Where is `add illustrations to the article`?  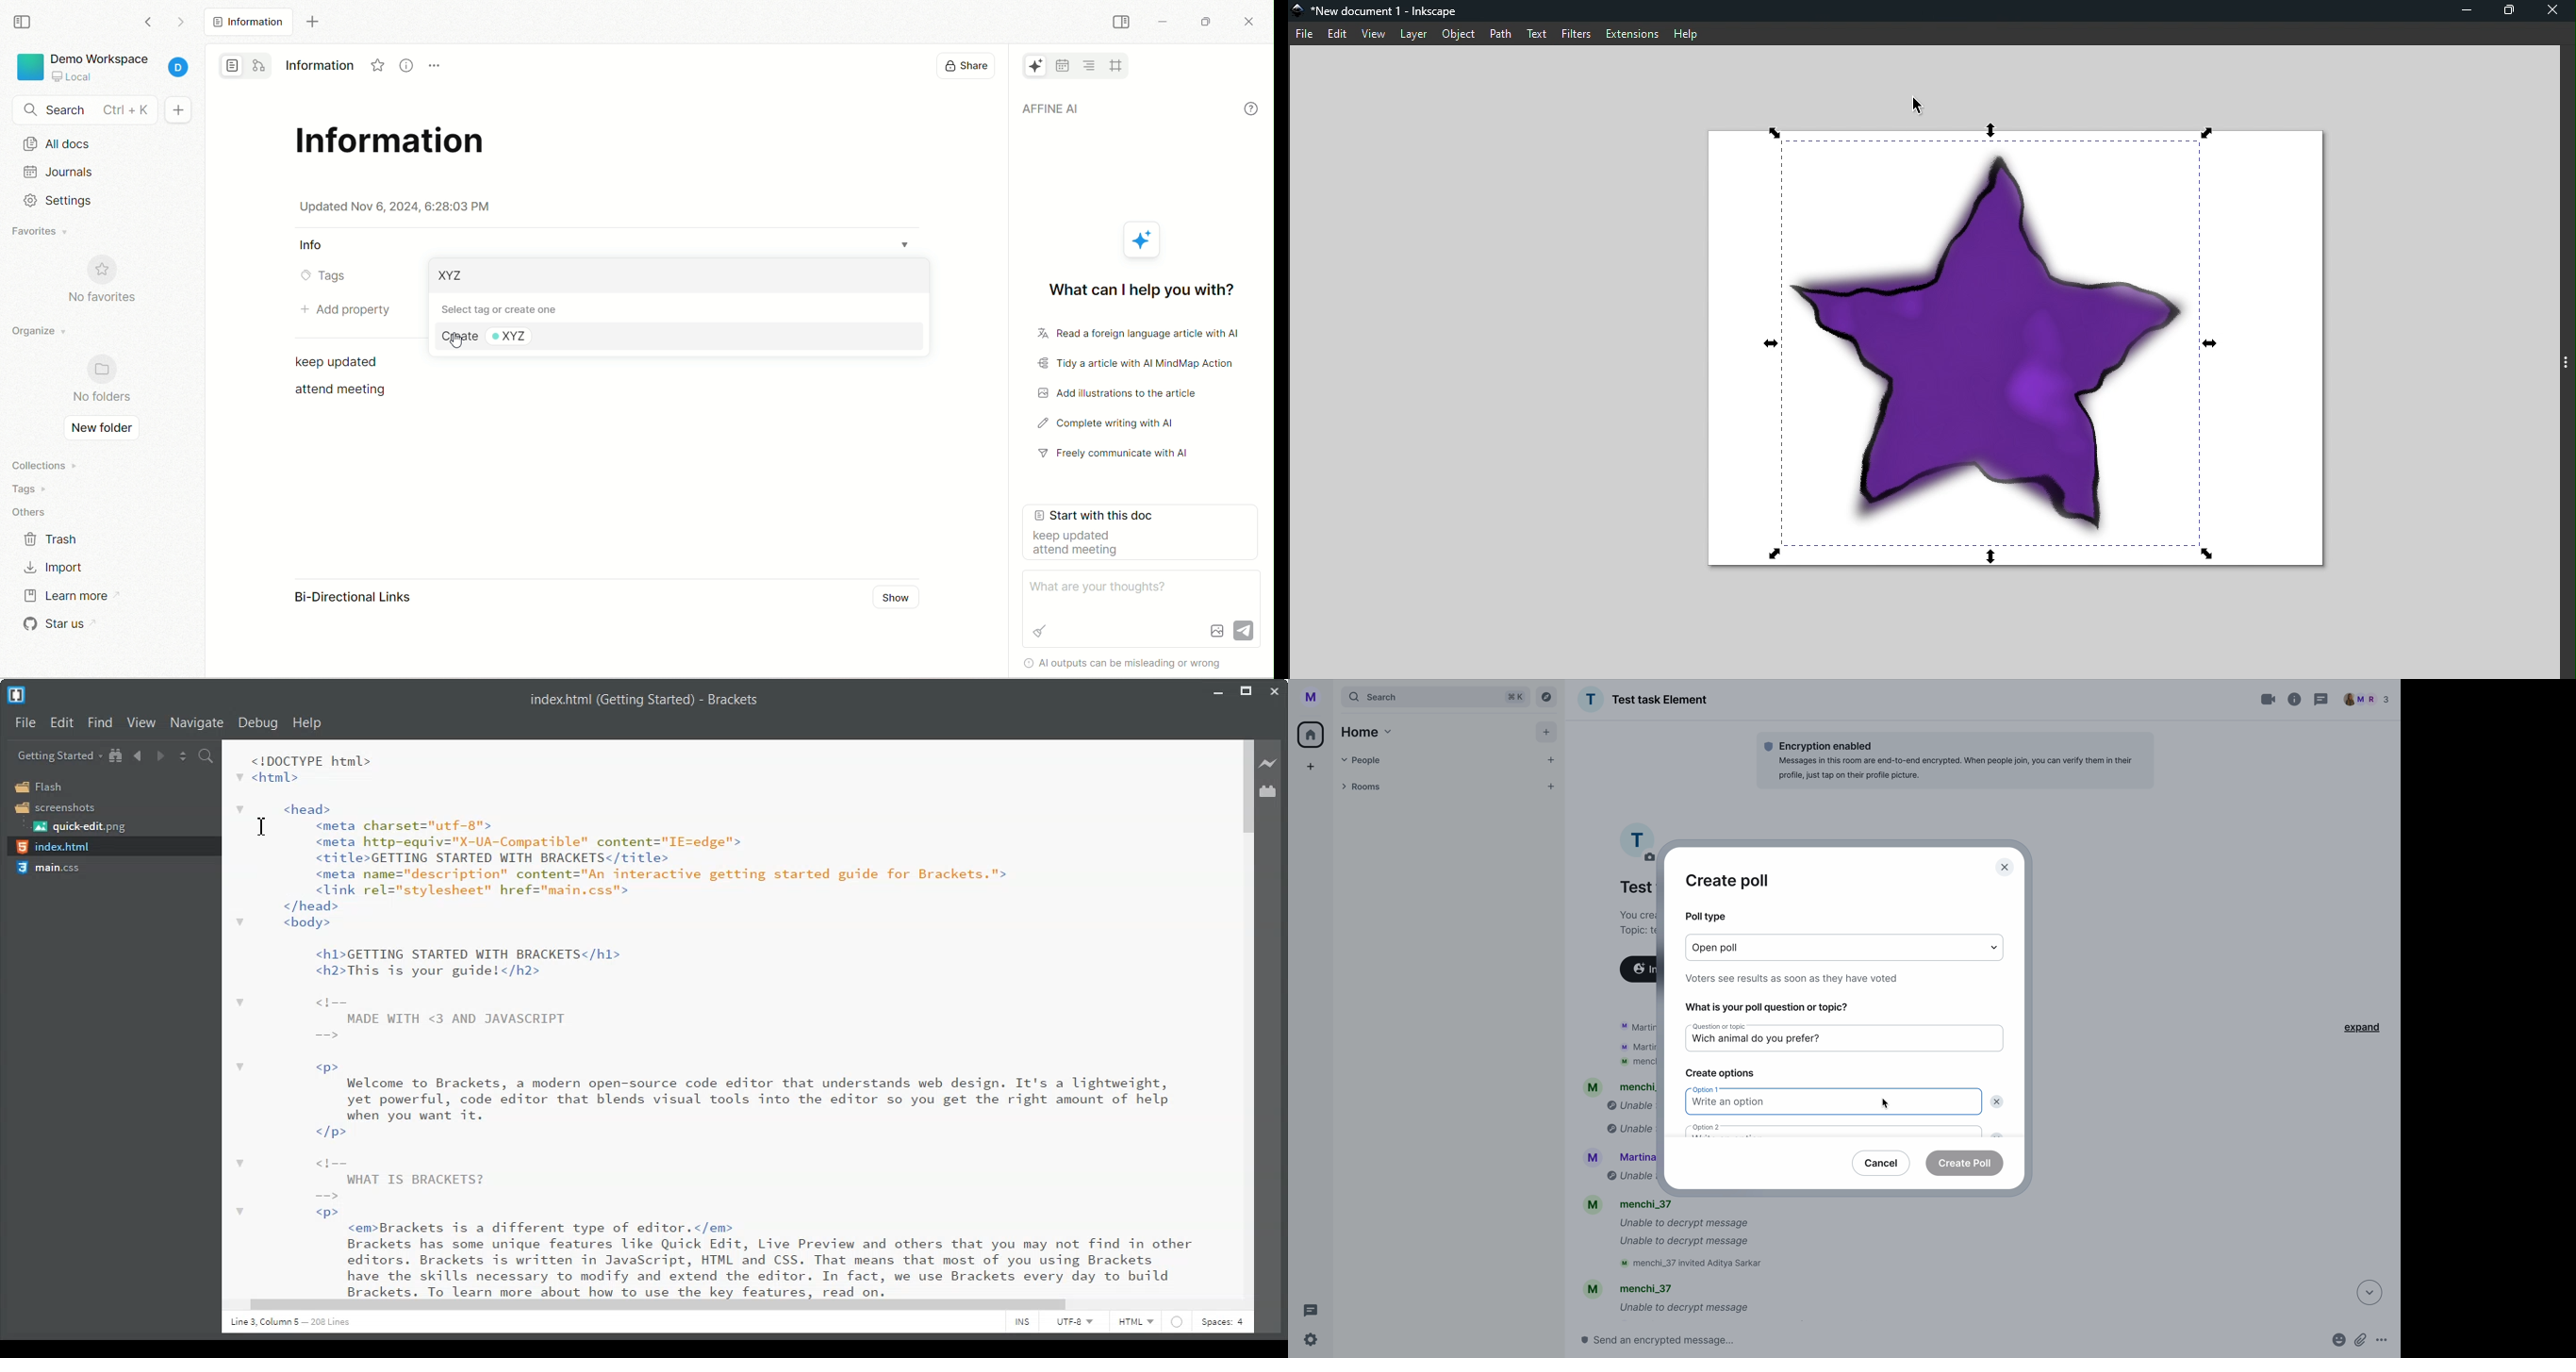
add illustrations to the article is located at coordinates (1125, 393).